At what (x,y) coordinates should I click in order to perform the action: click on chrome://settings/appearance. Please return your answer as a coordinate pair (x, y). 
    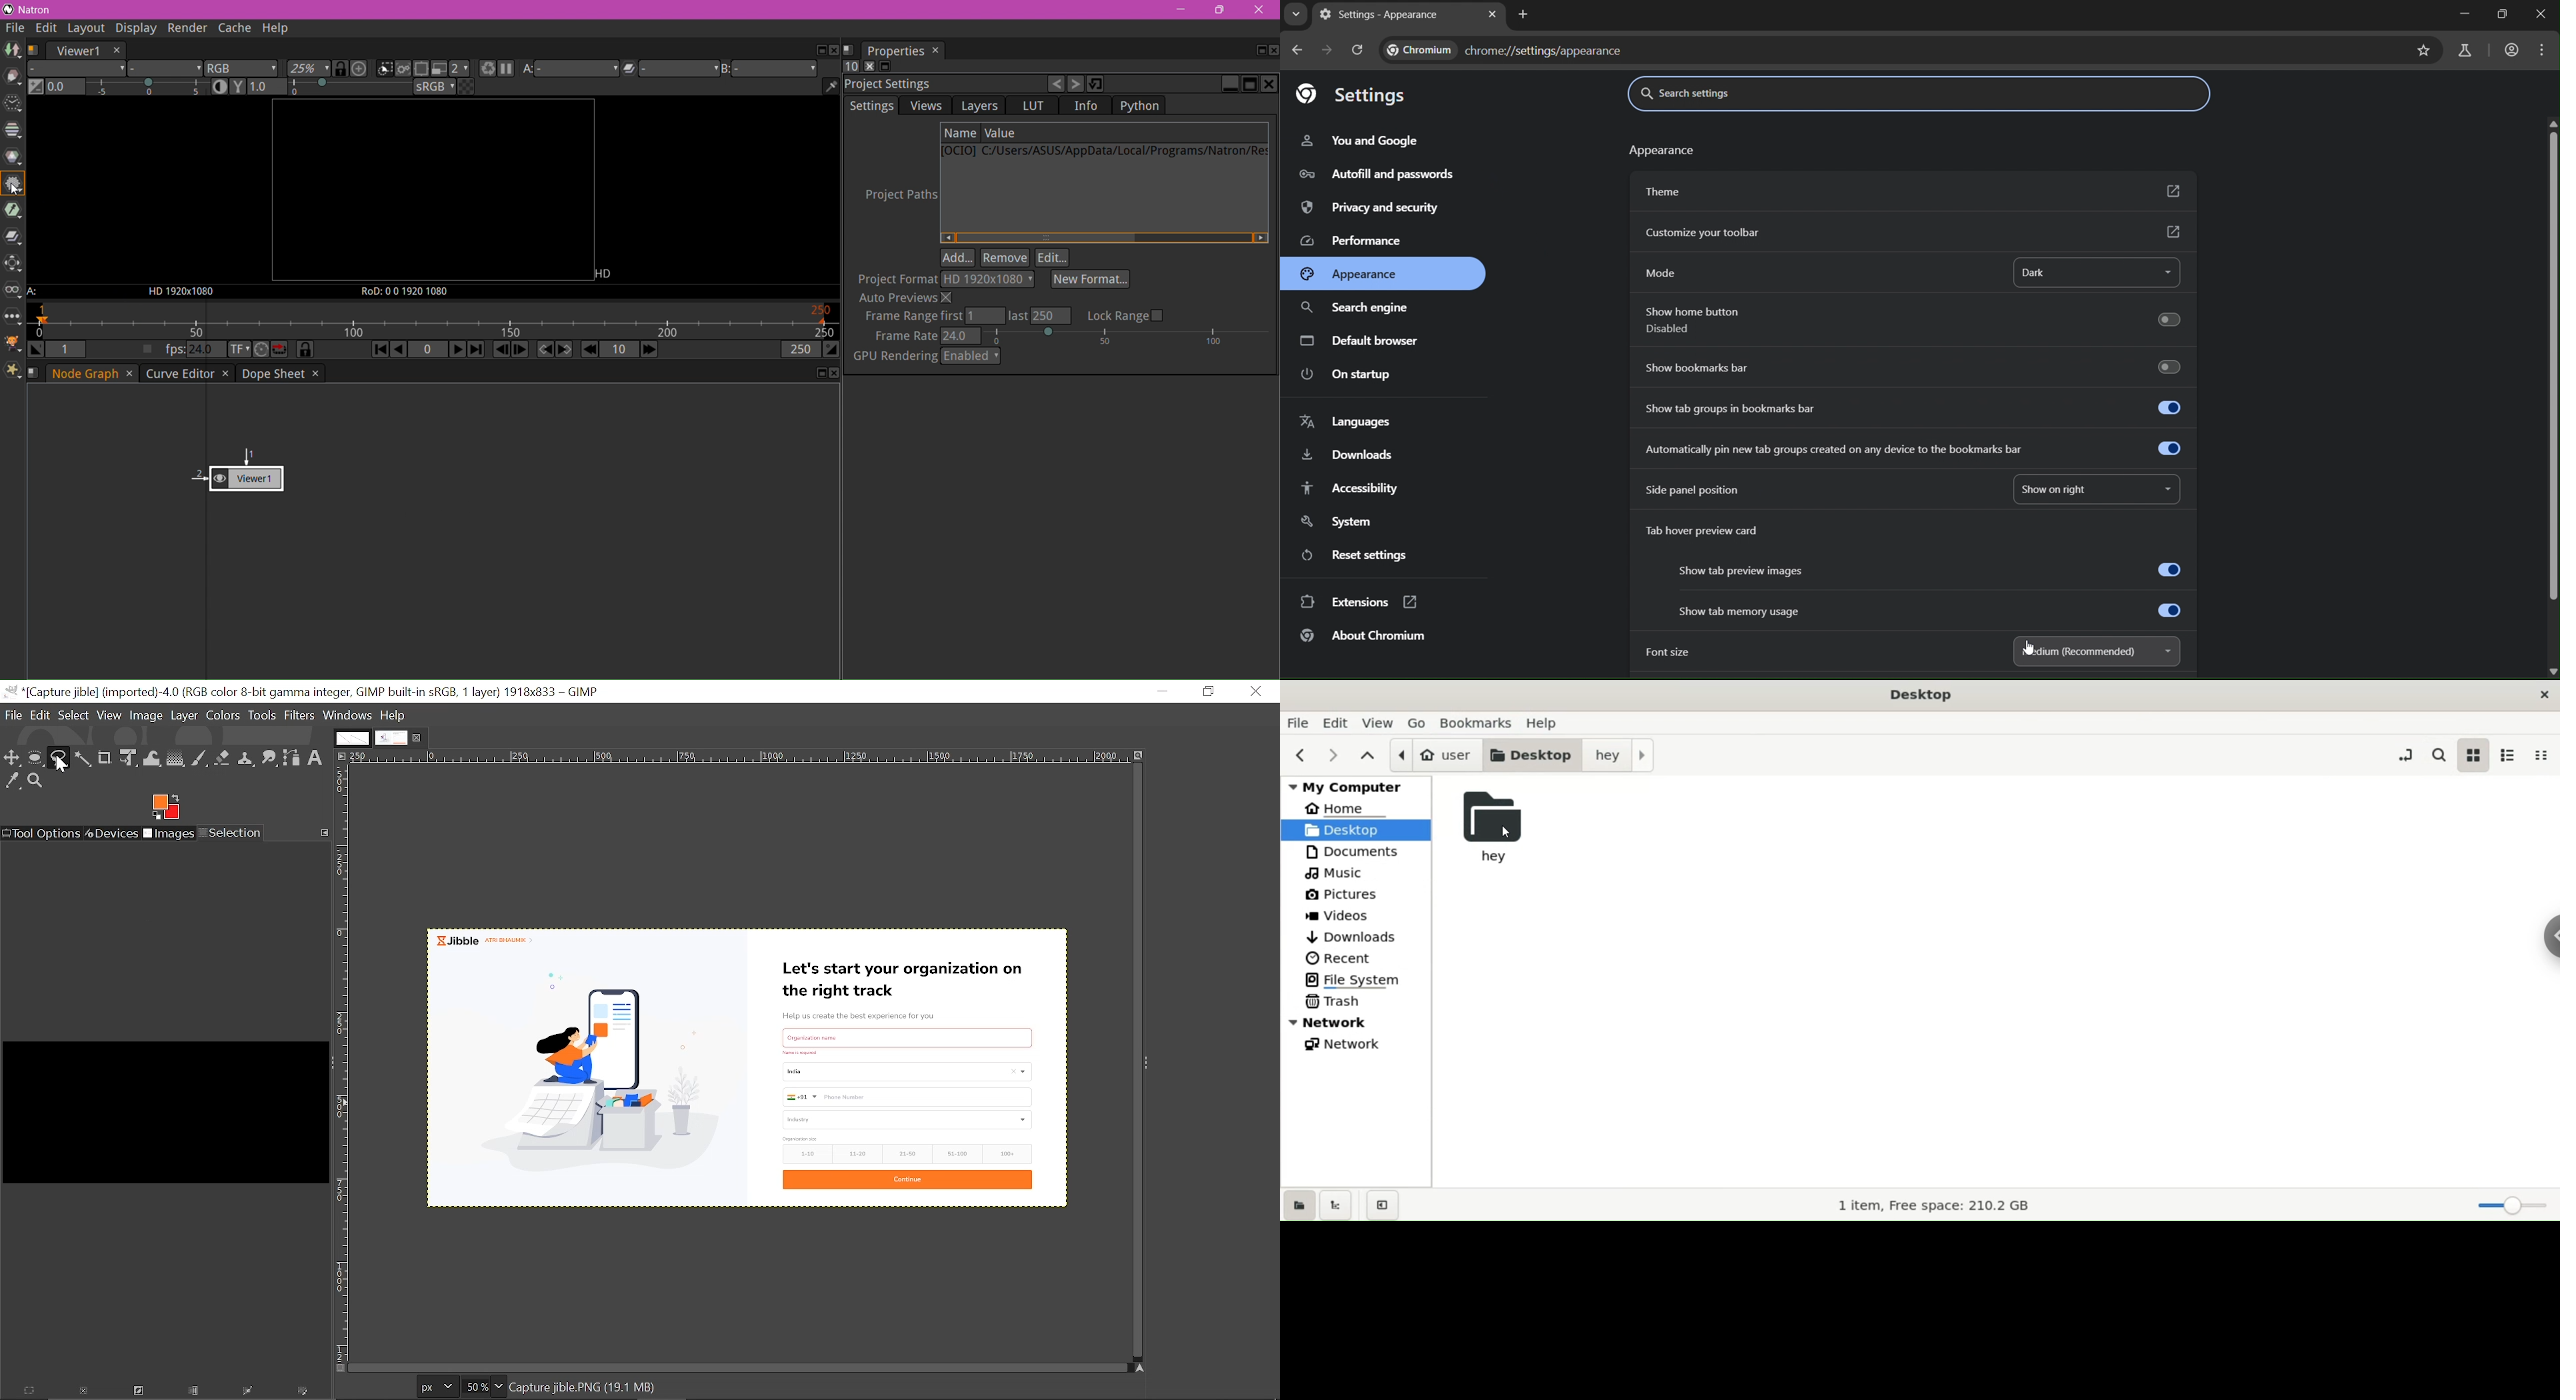
    Looking at the image, I should click on (1503, 51).